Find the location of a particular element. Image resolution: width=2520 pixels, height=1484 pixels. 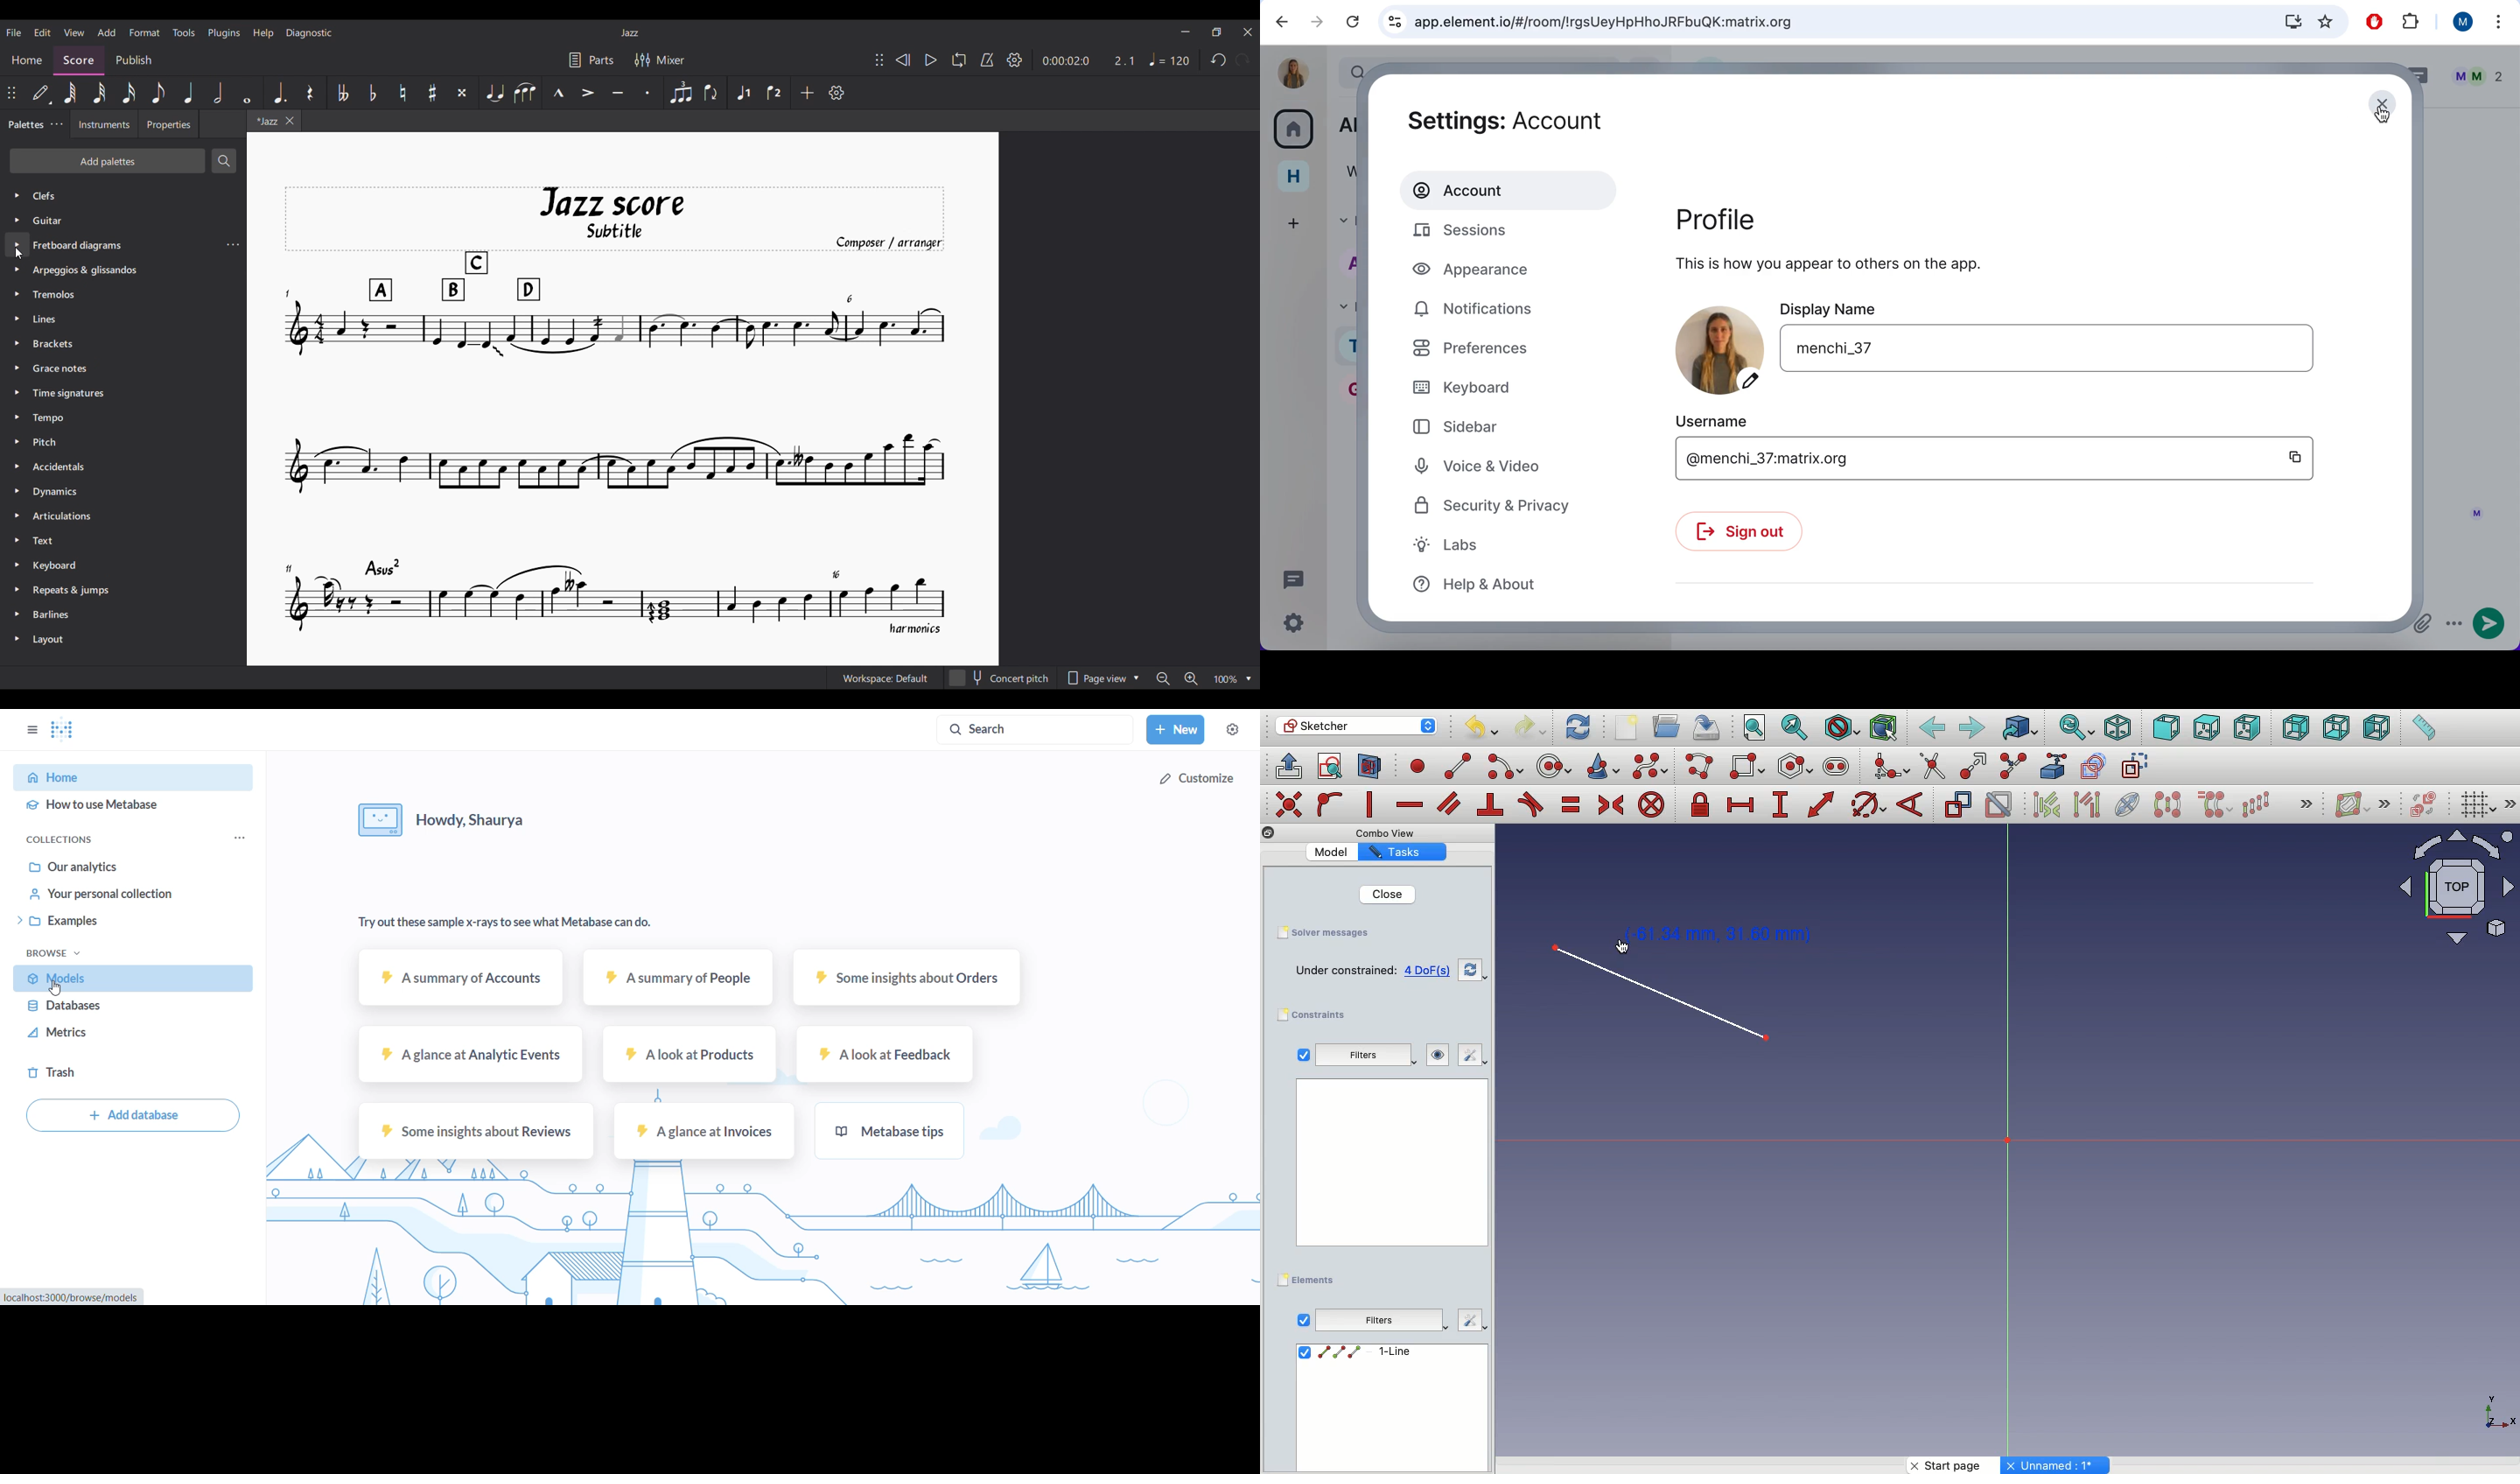

Home is located at coordinates (27, 61).